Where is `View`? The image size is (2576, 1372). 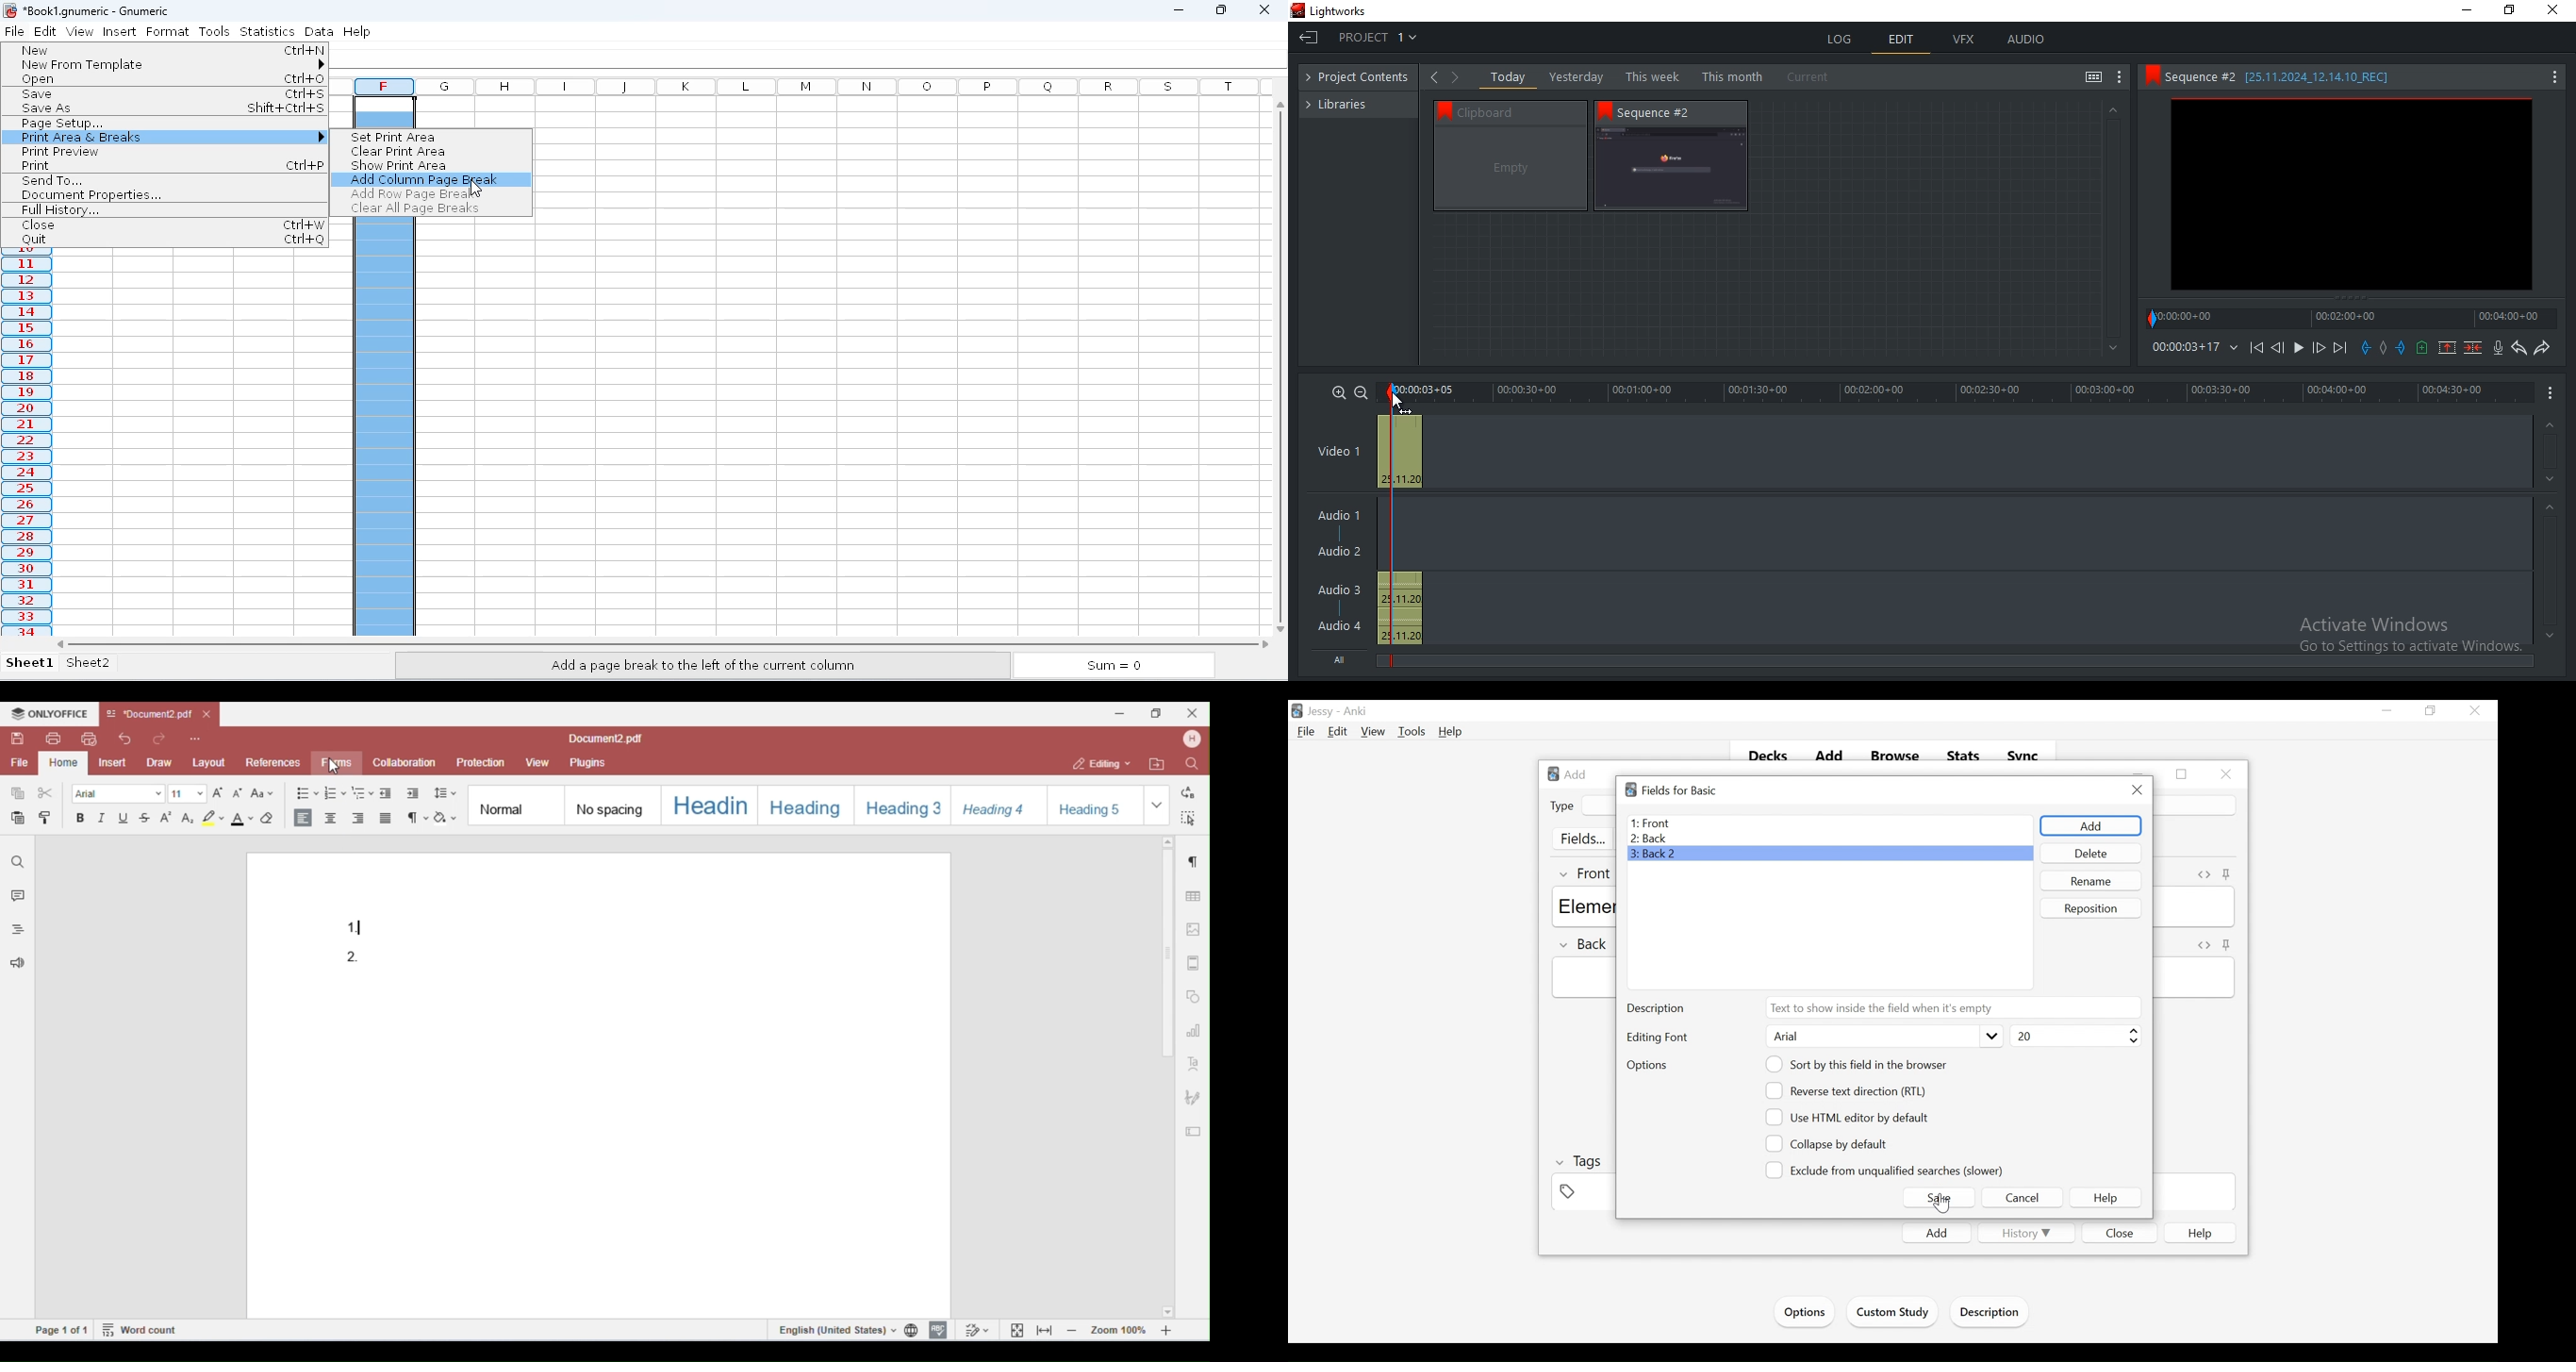
View is located at coordinates (1374, 732).